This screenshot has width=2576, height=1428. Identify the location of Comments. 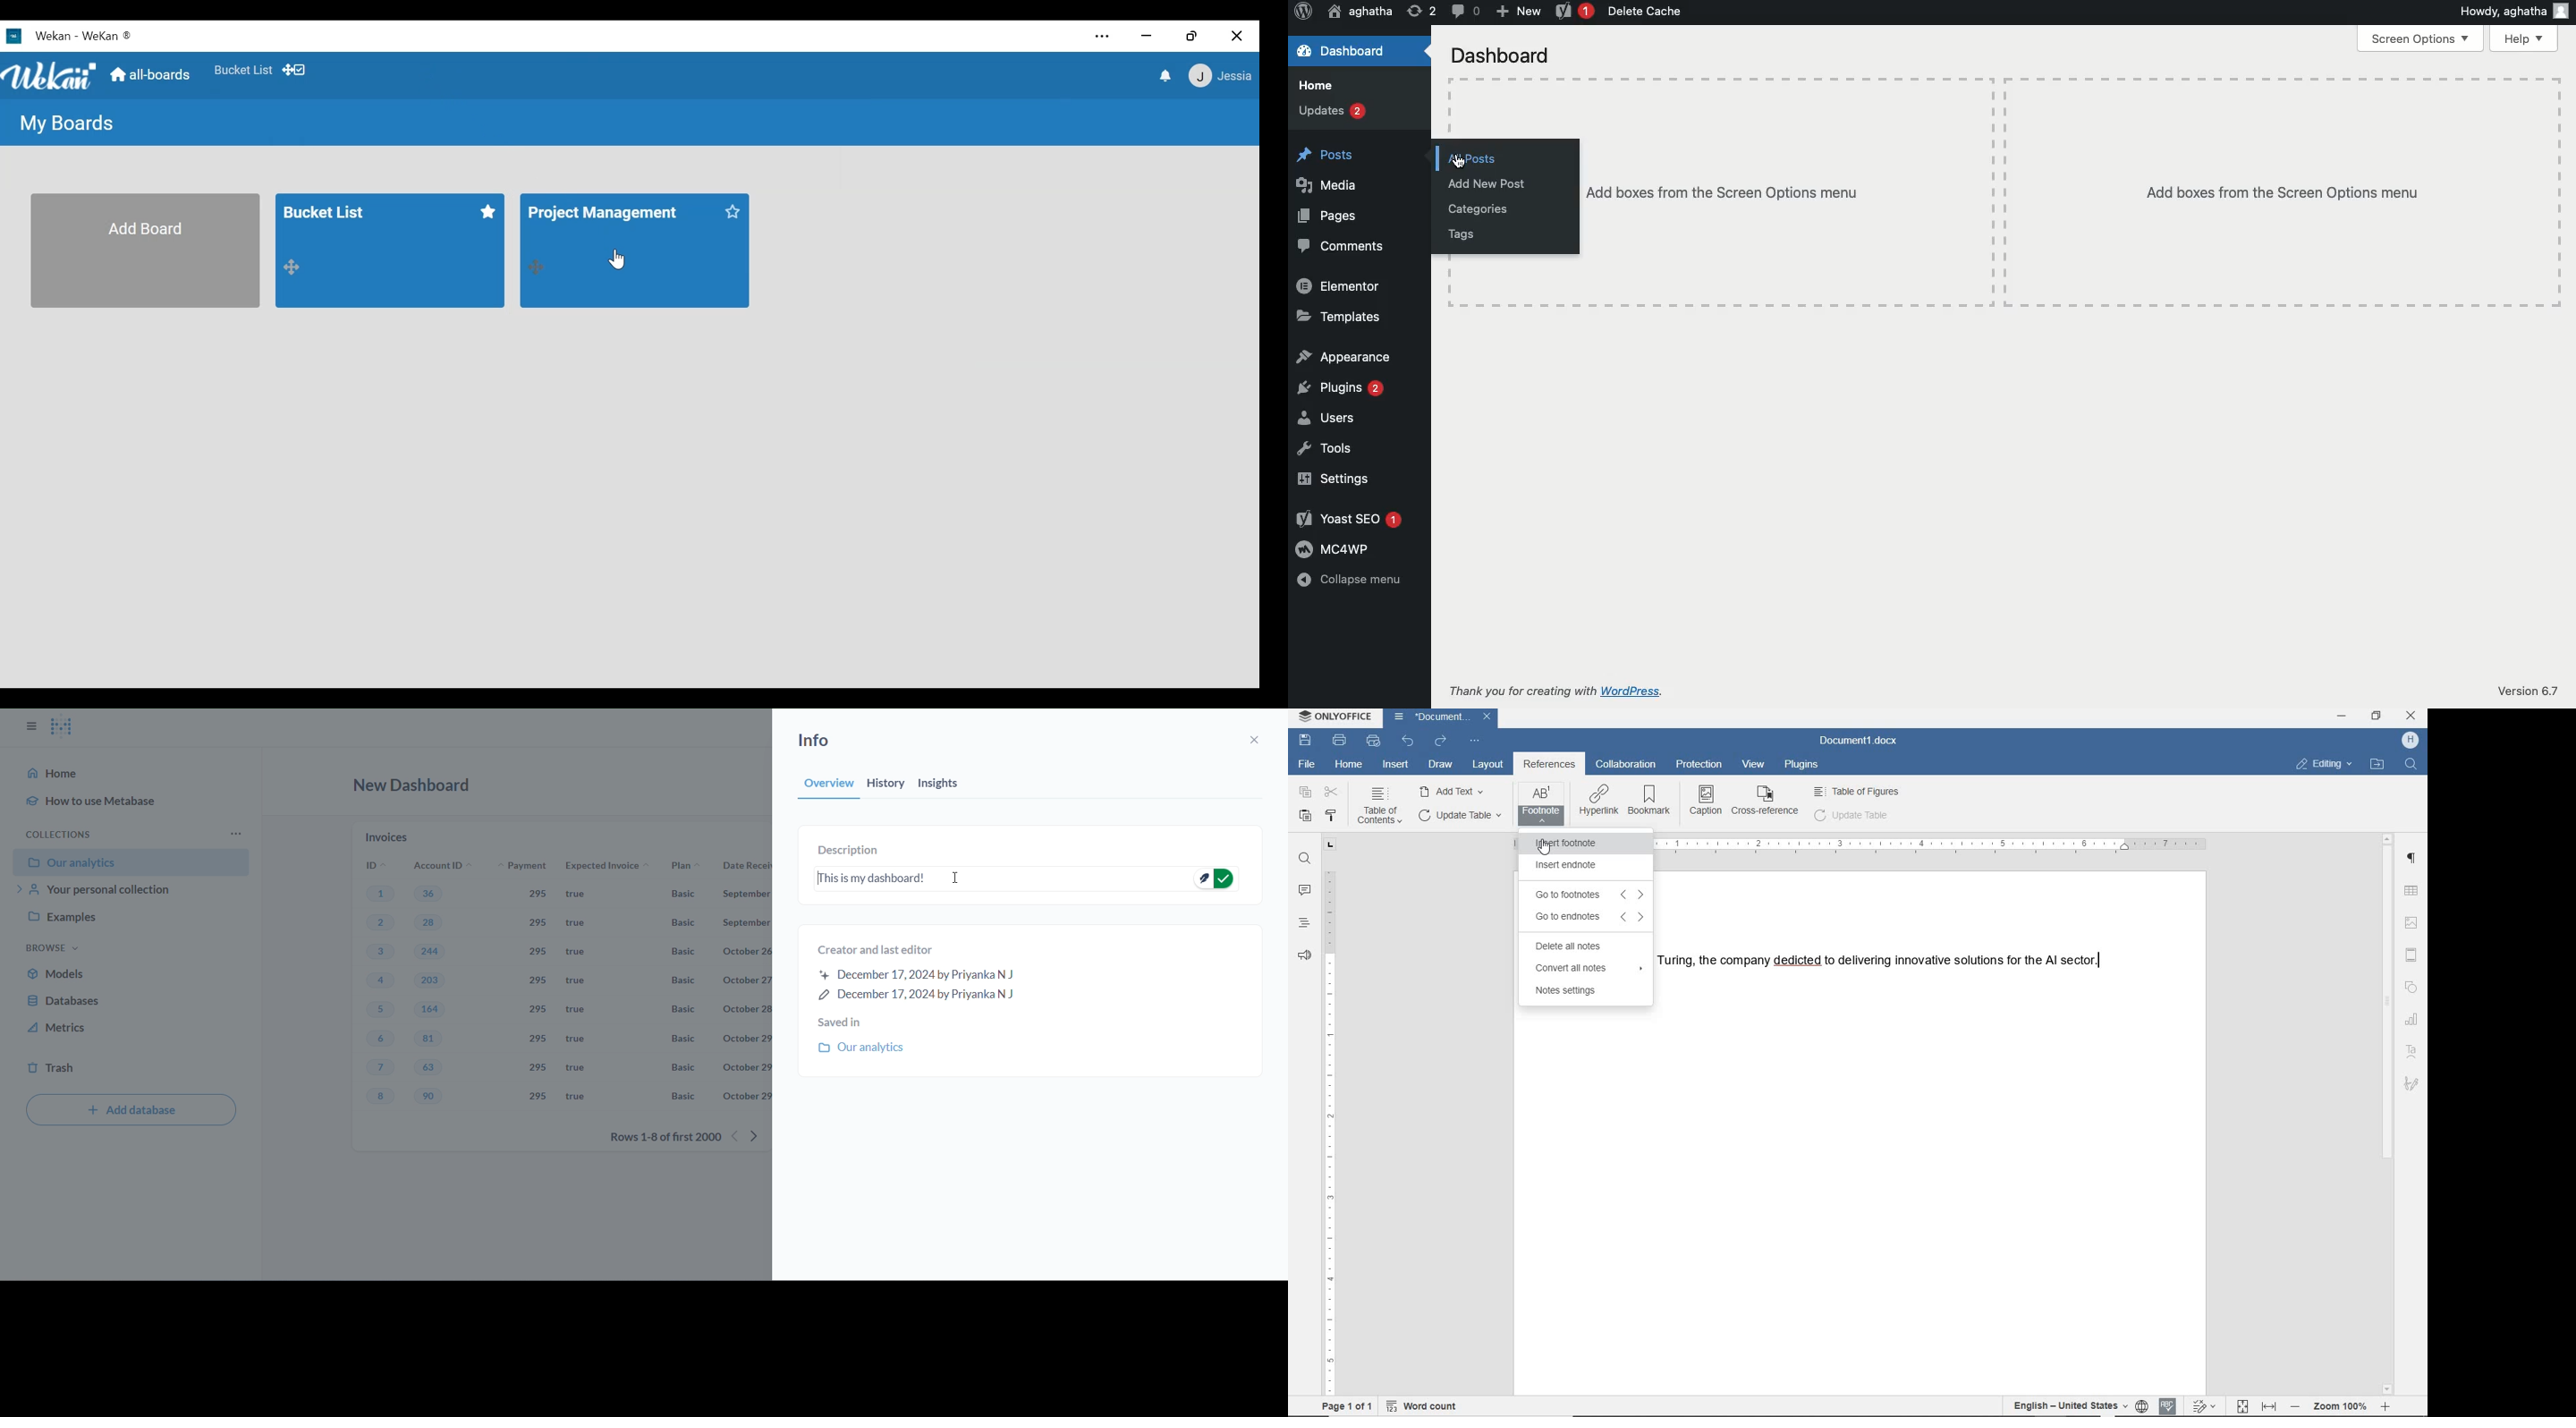
(1343, 246).